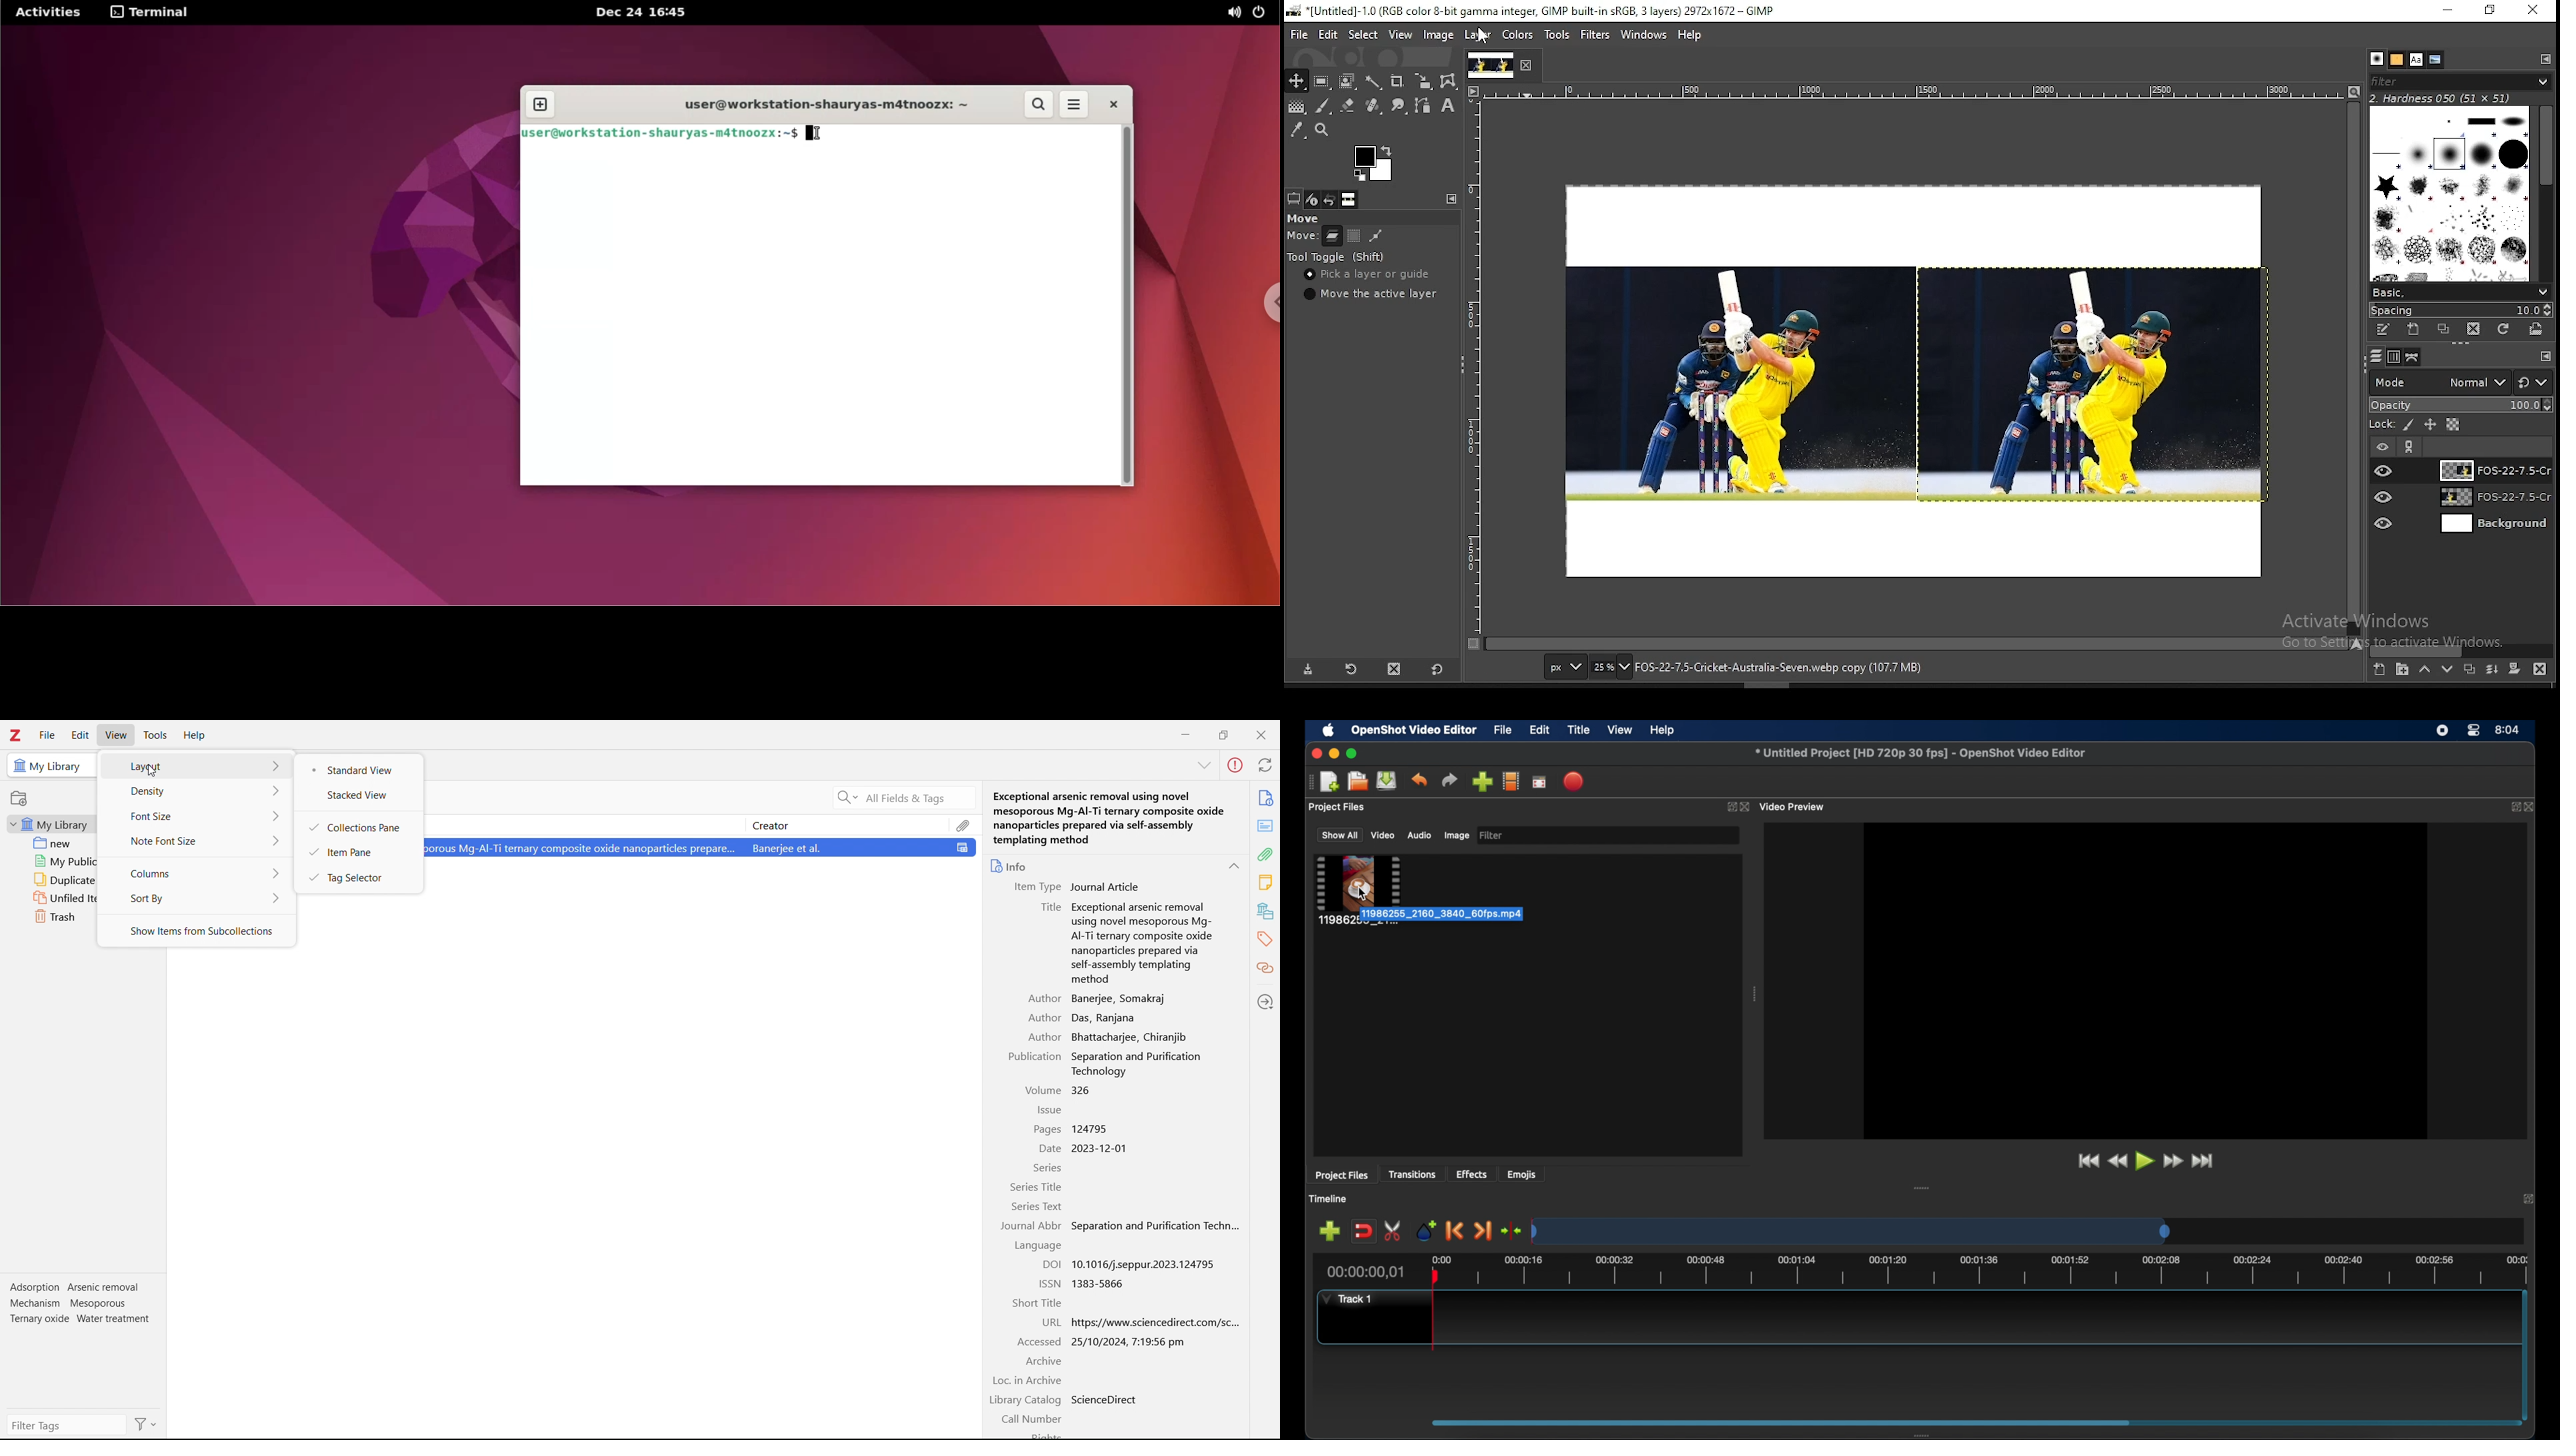 Image resolution: width=2576 pixels, height=1456 pixels. I want to click on delete layer, so click(2540, 669).